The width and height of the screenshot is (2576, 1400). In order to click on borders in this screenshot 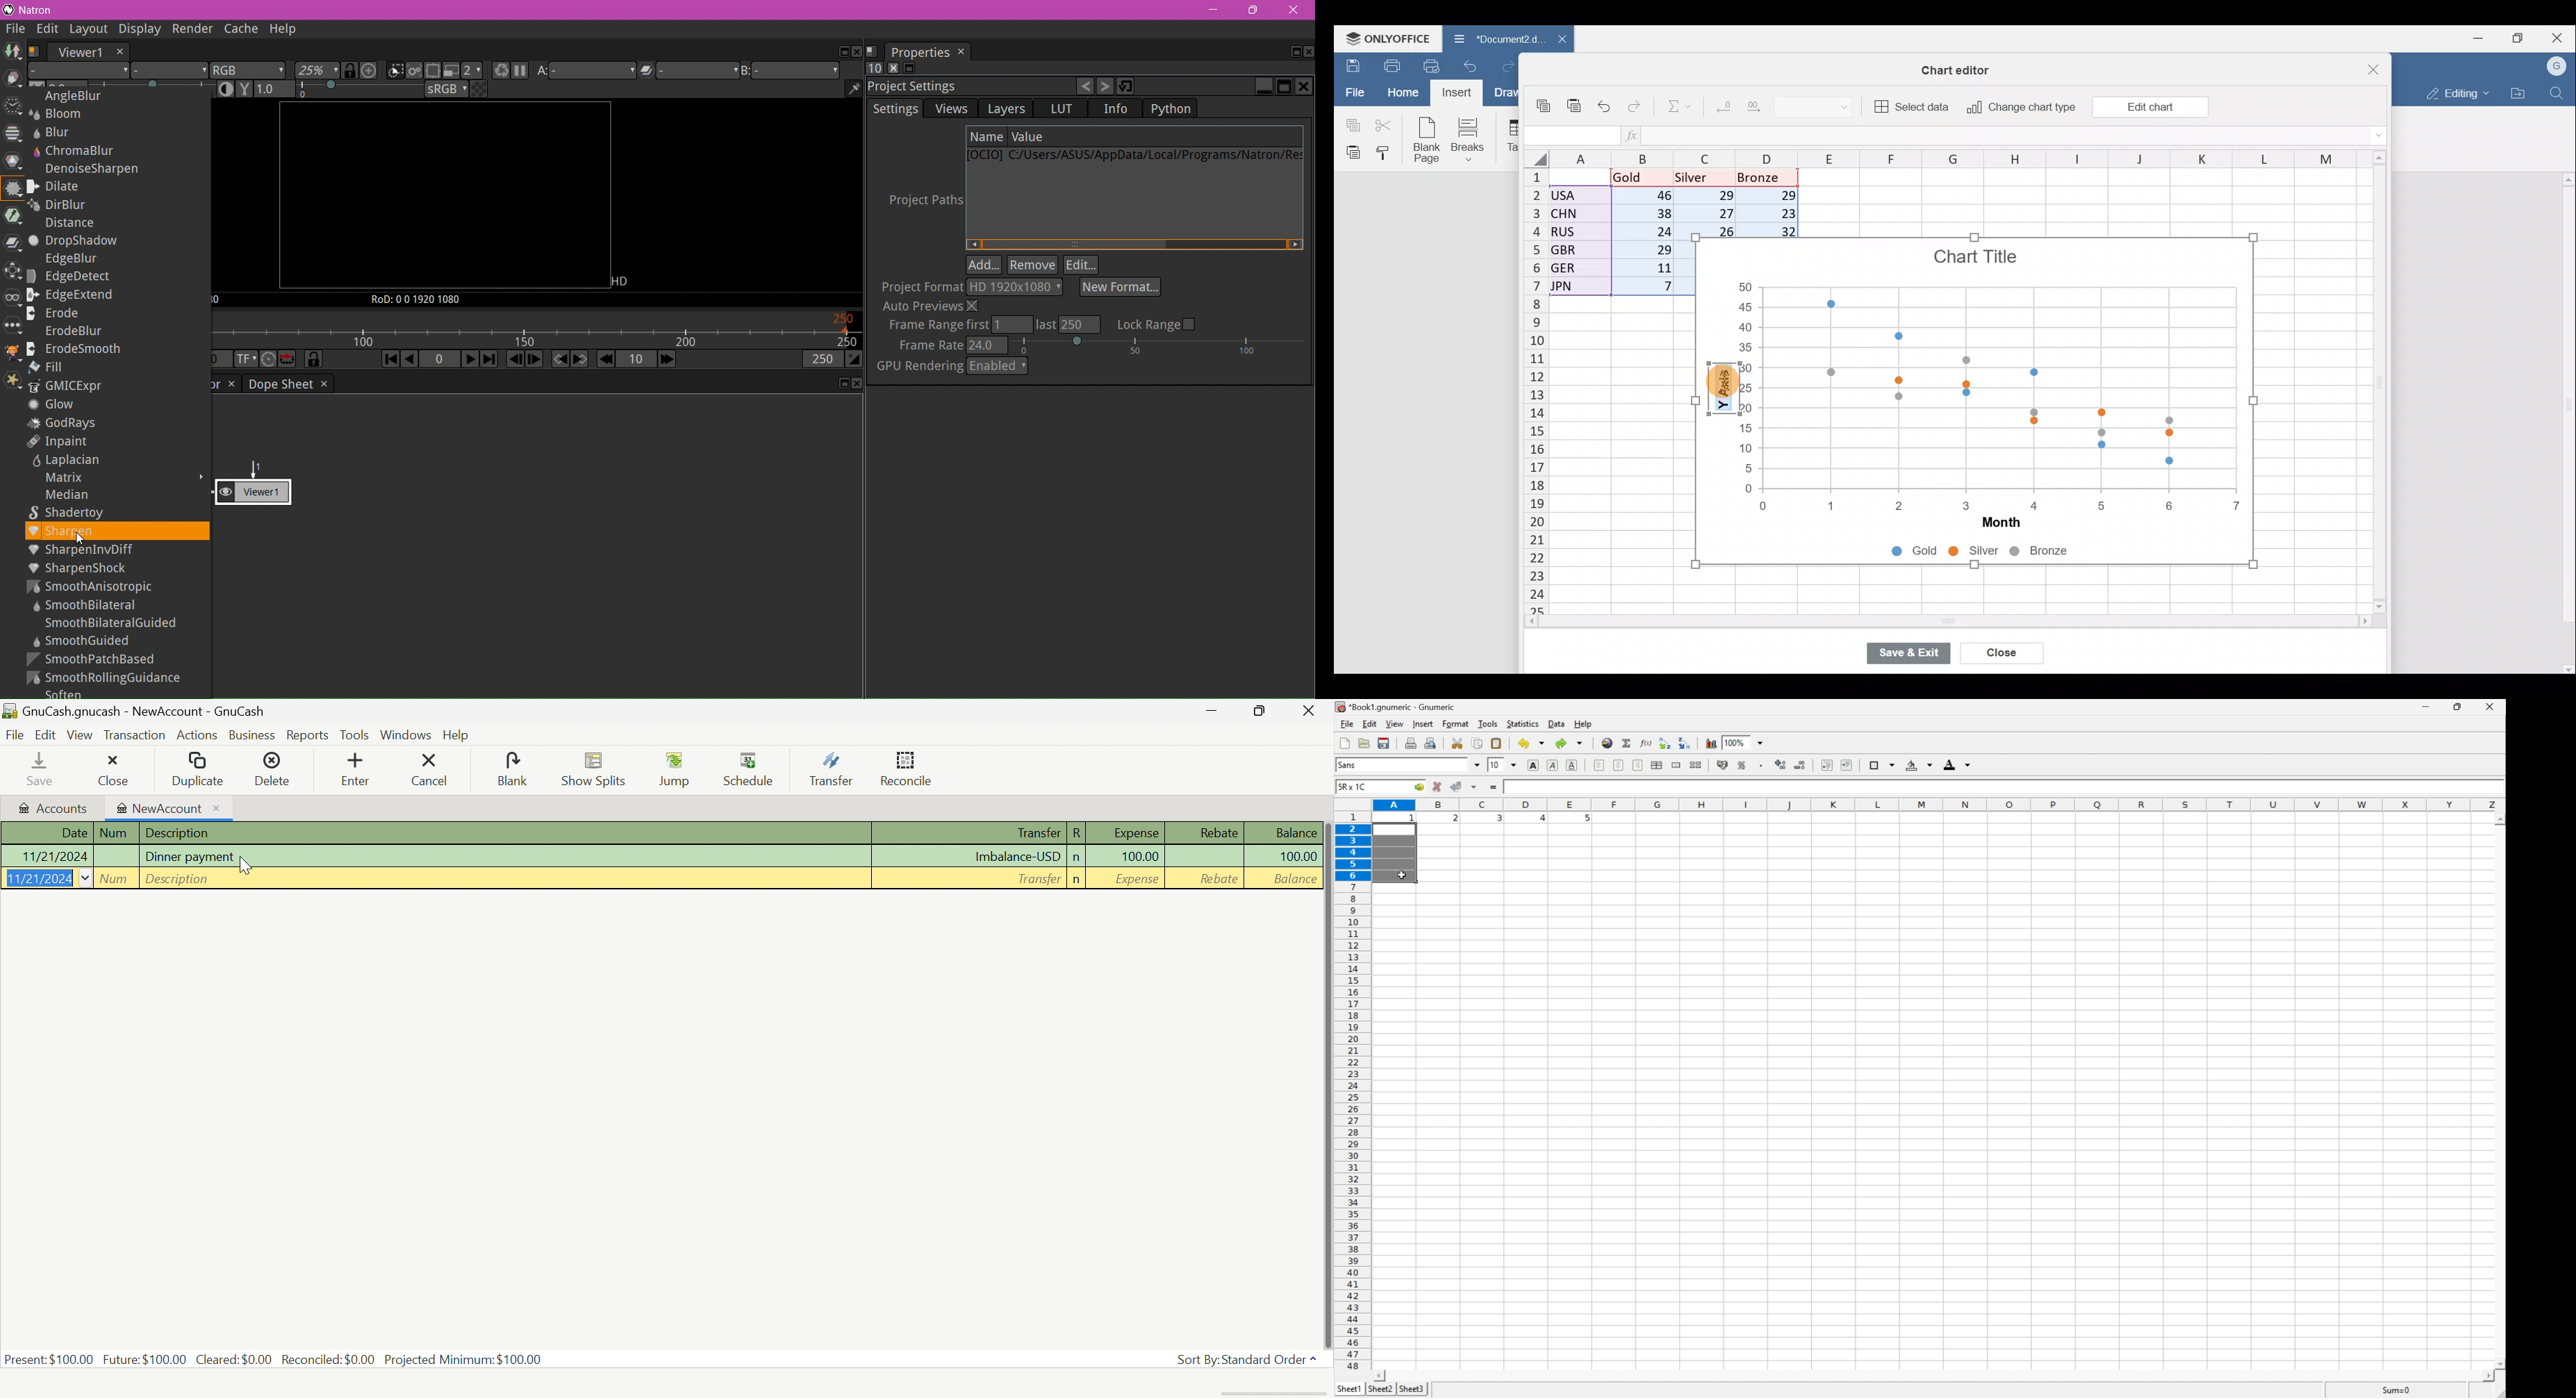, I will do `click(1883, 764)`.